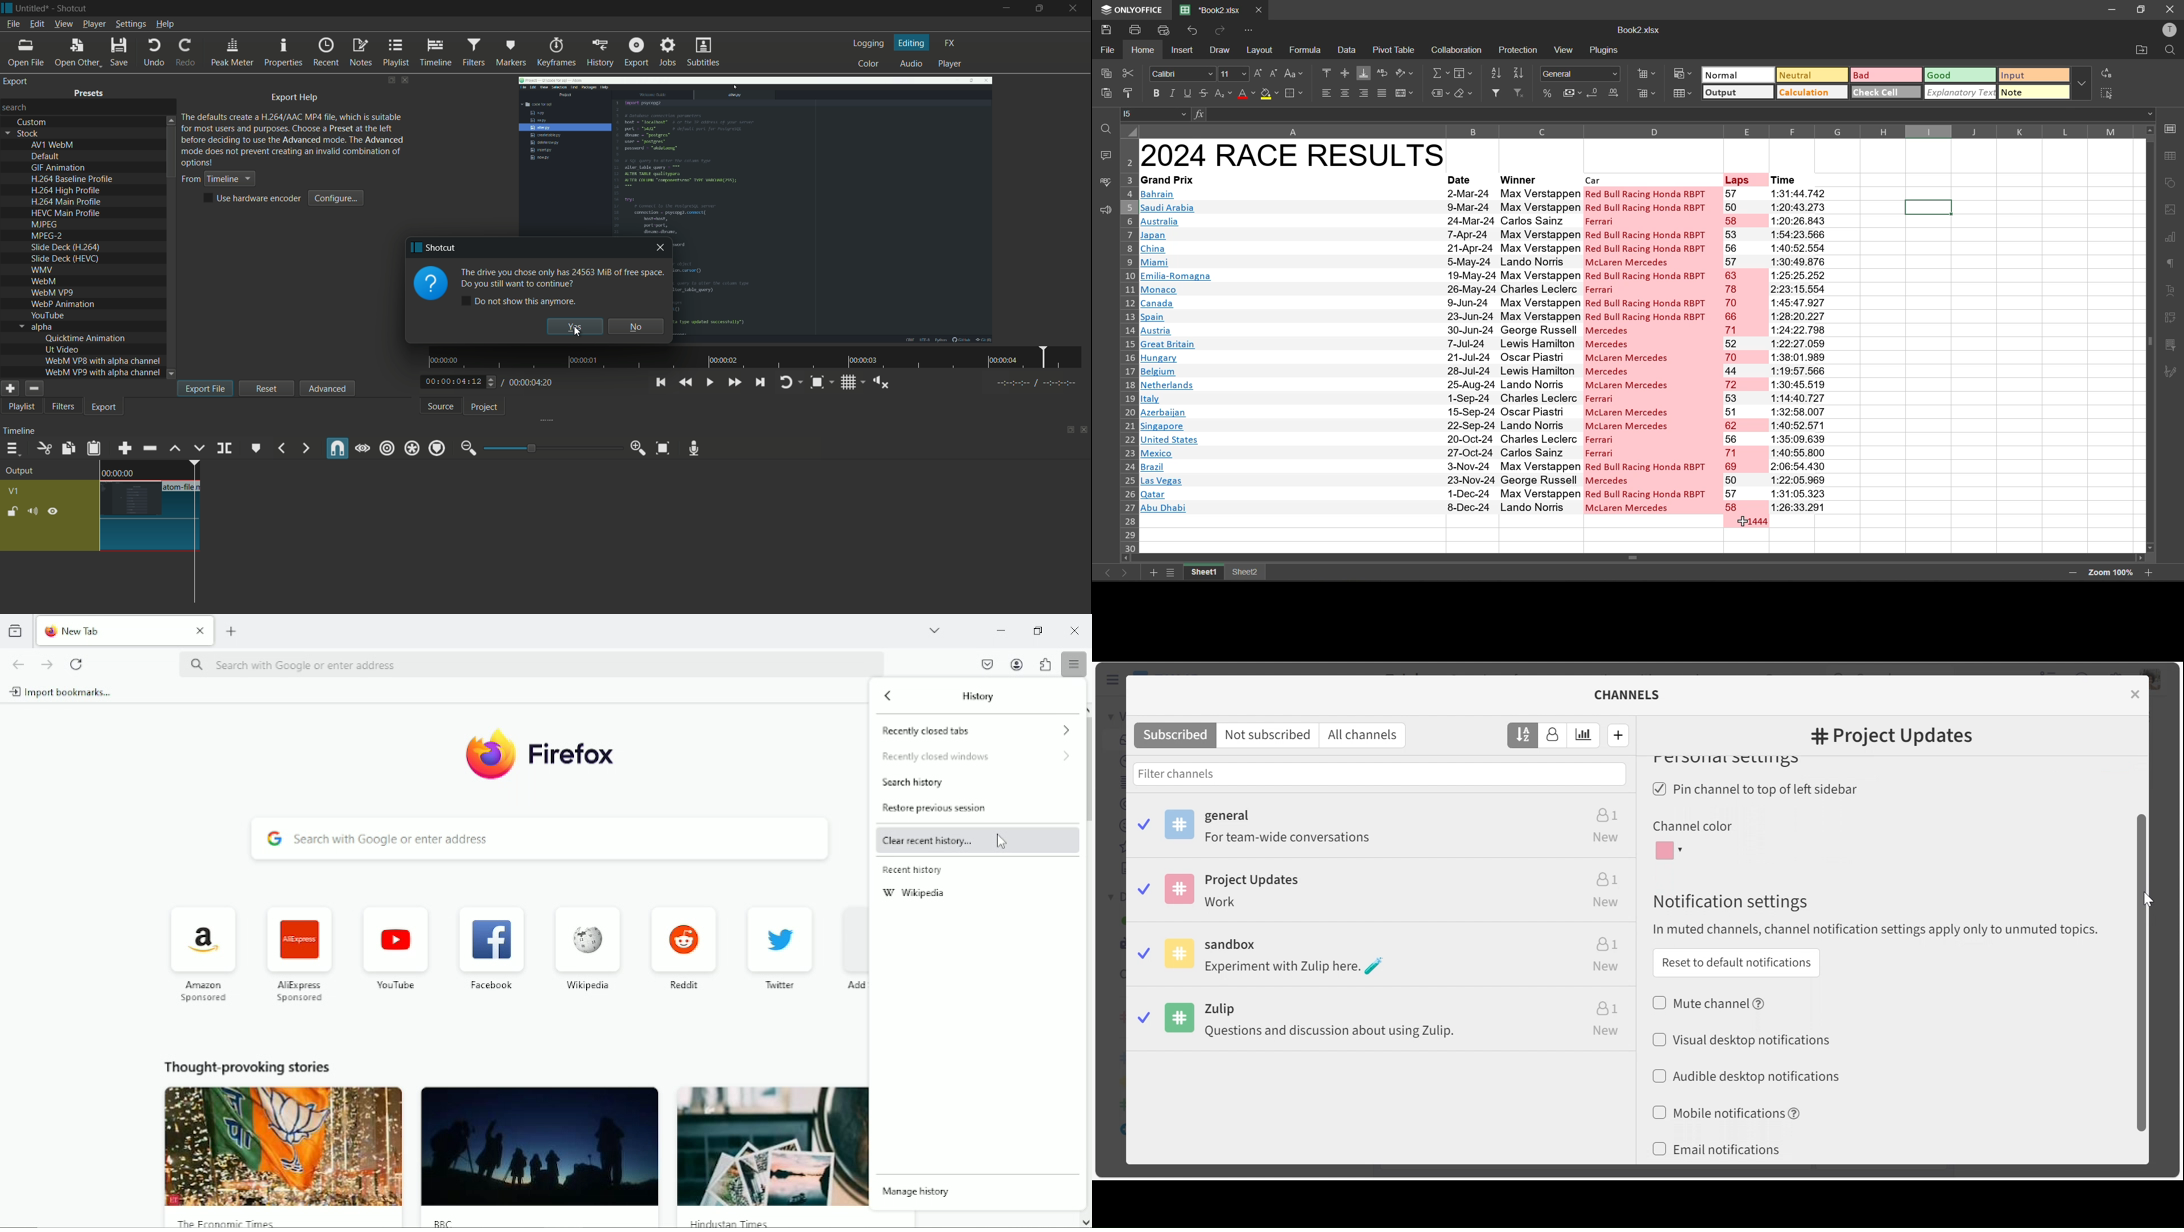 The image size is (2184, 1232). I want to click on maximize, so click(2139, 9).